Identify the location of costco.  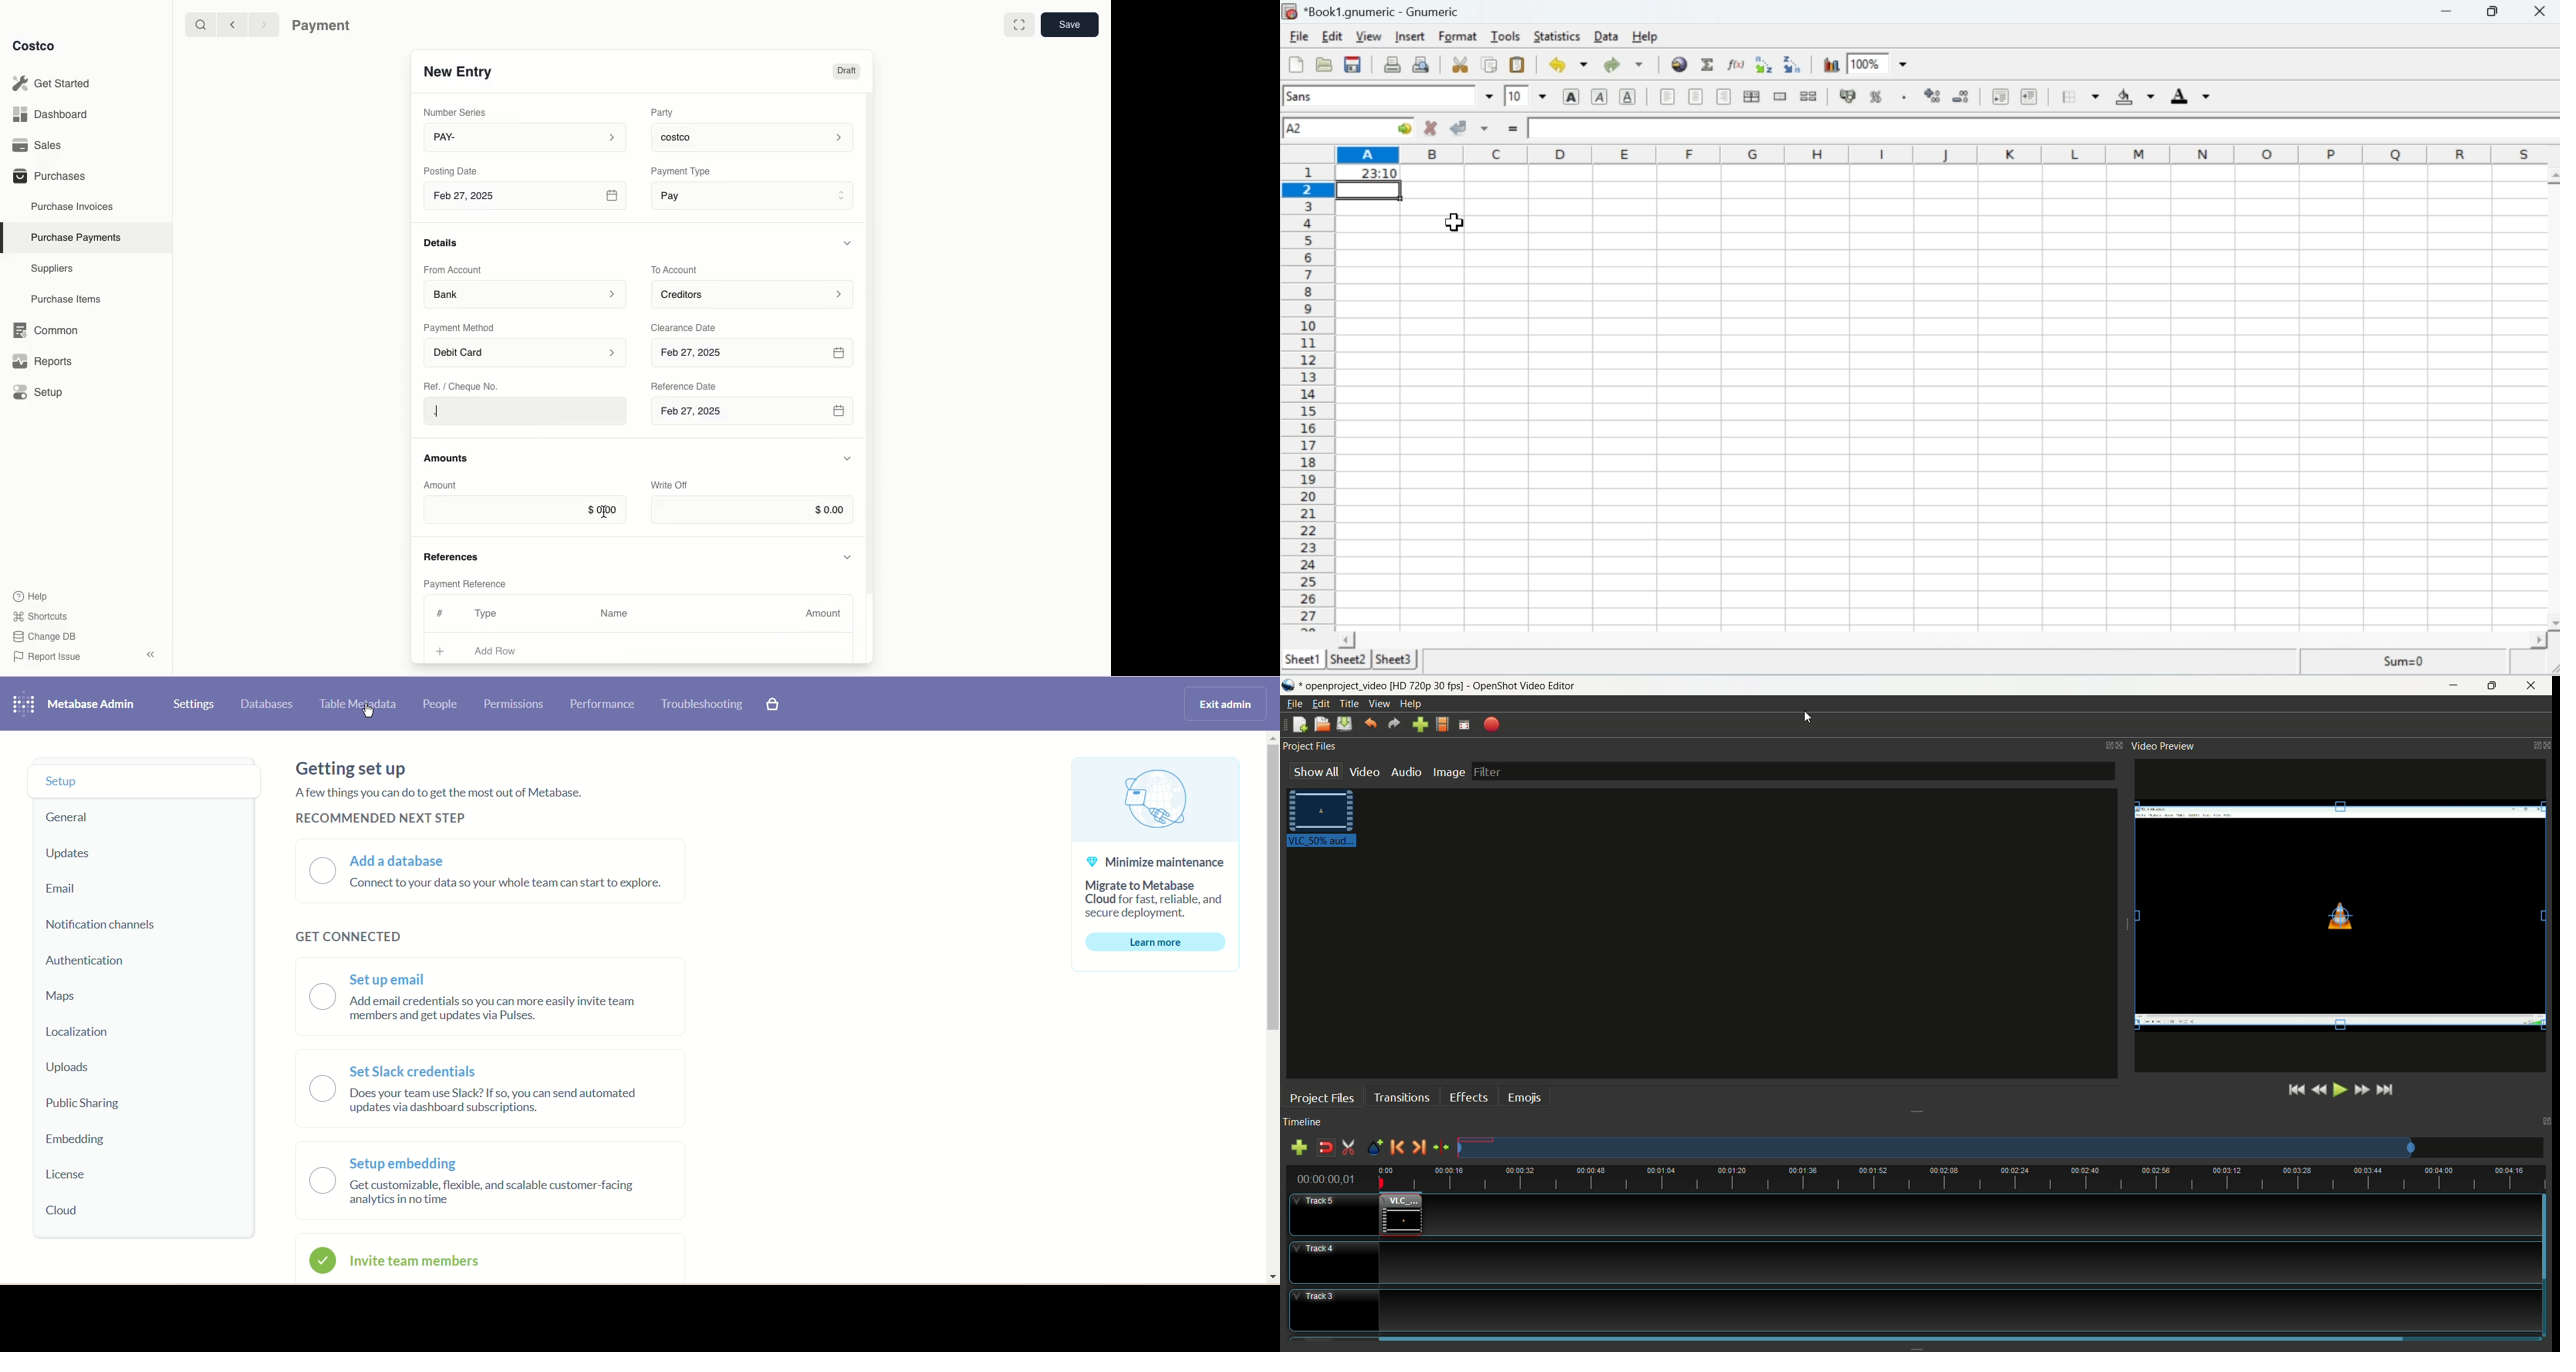
(756, 135).